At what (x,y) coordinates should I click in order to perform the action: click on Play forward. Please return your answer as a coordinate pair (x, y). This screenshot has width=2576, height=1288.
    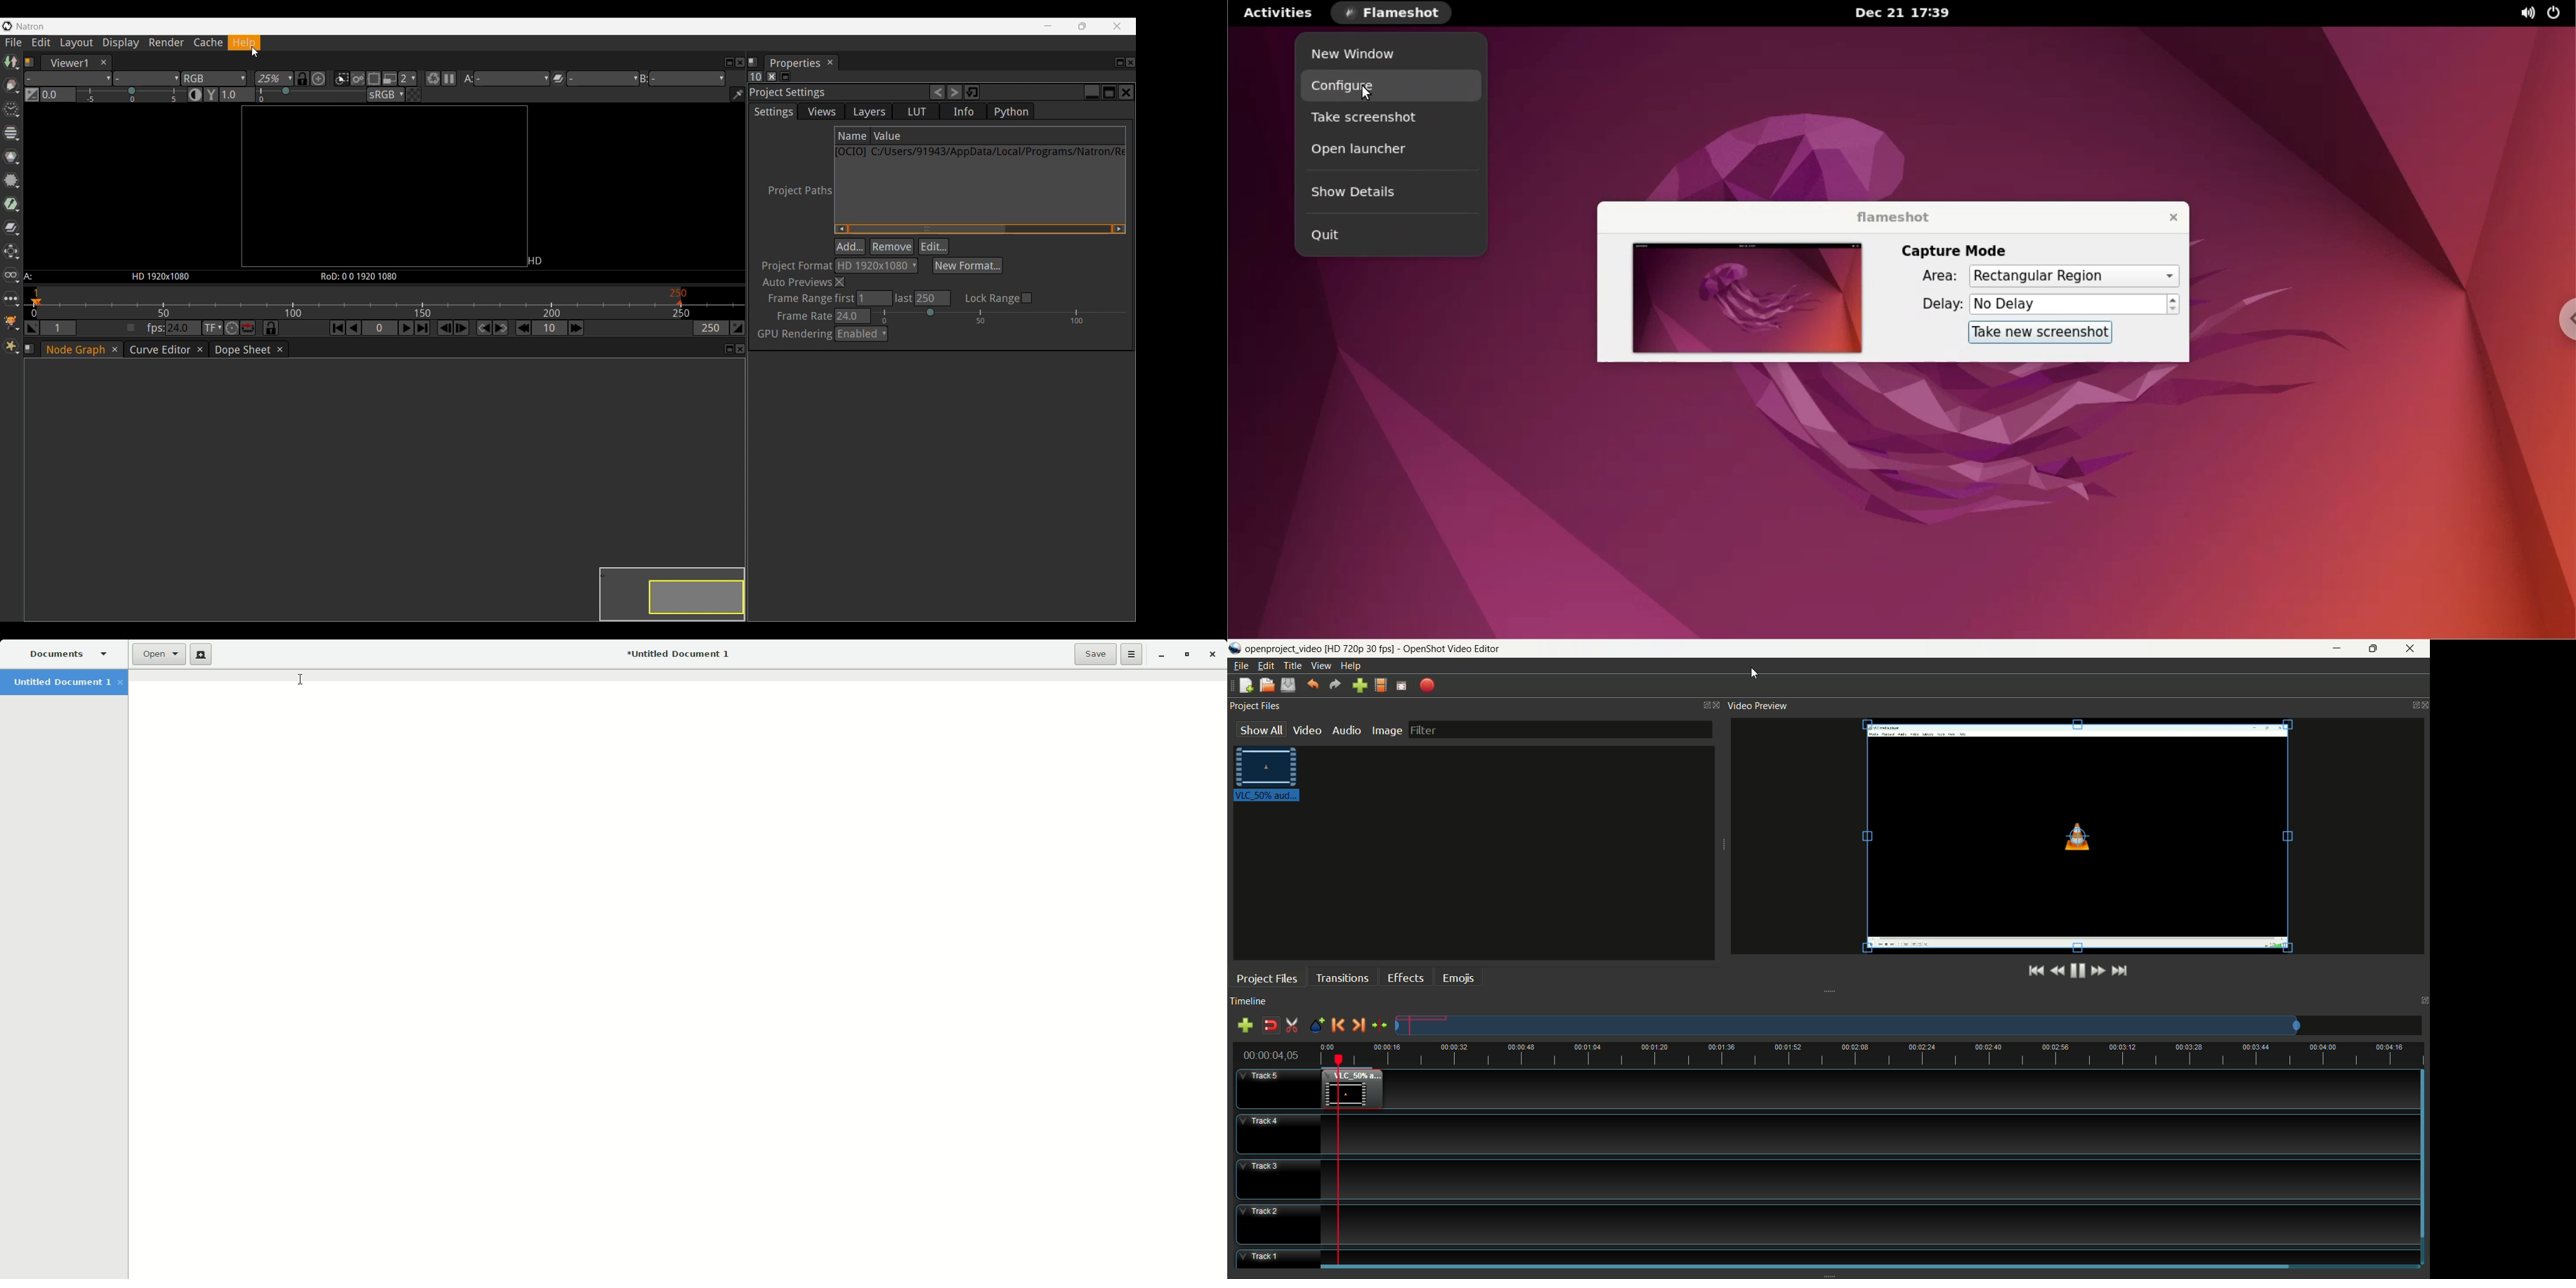
    Looking at the image, I should click on (407, 327).